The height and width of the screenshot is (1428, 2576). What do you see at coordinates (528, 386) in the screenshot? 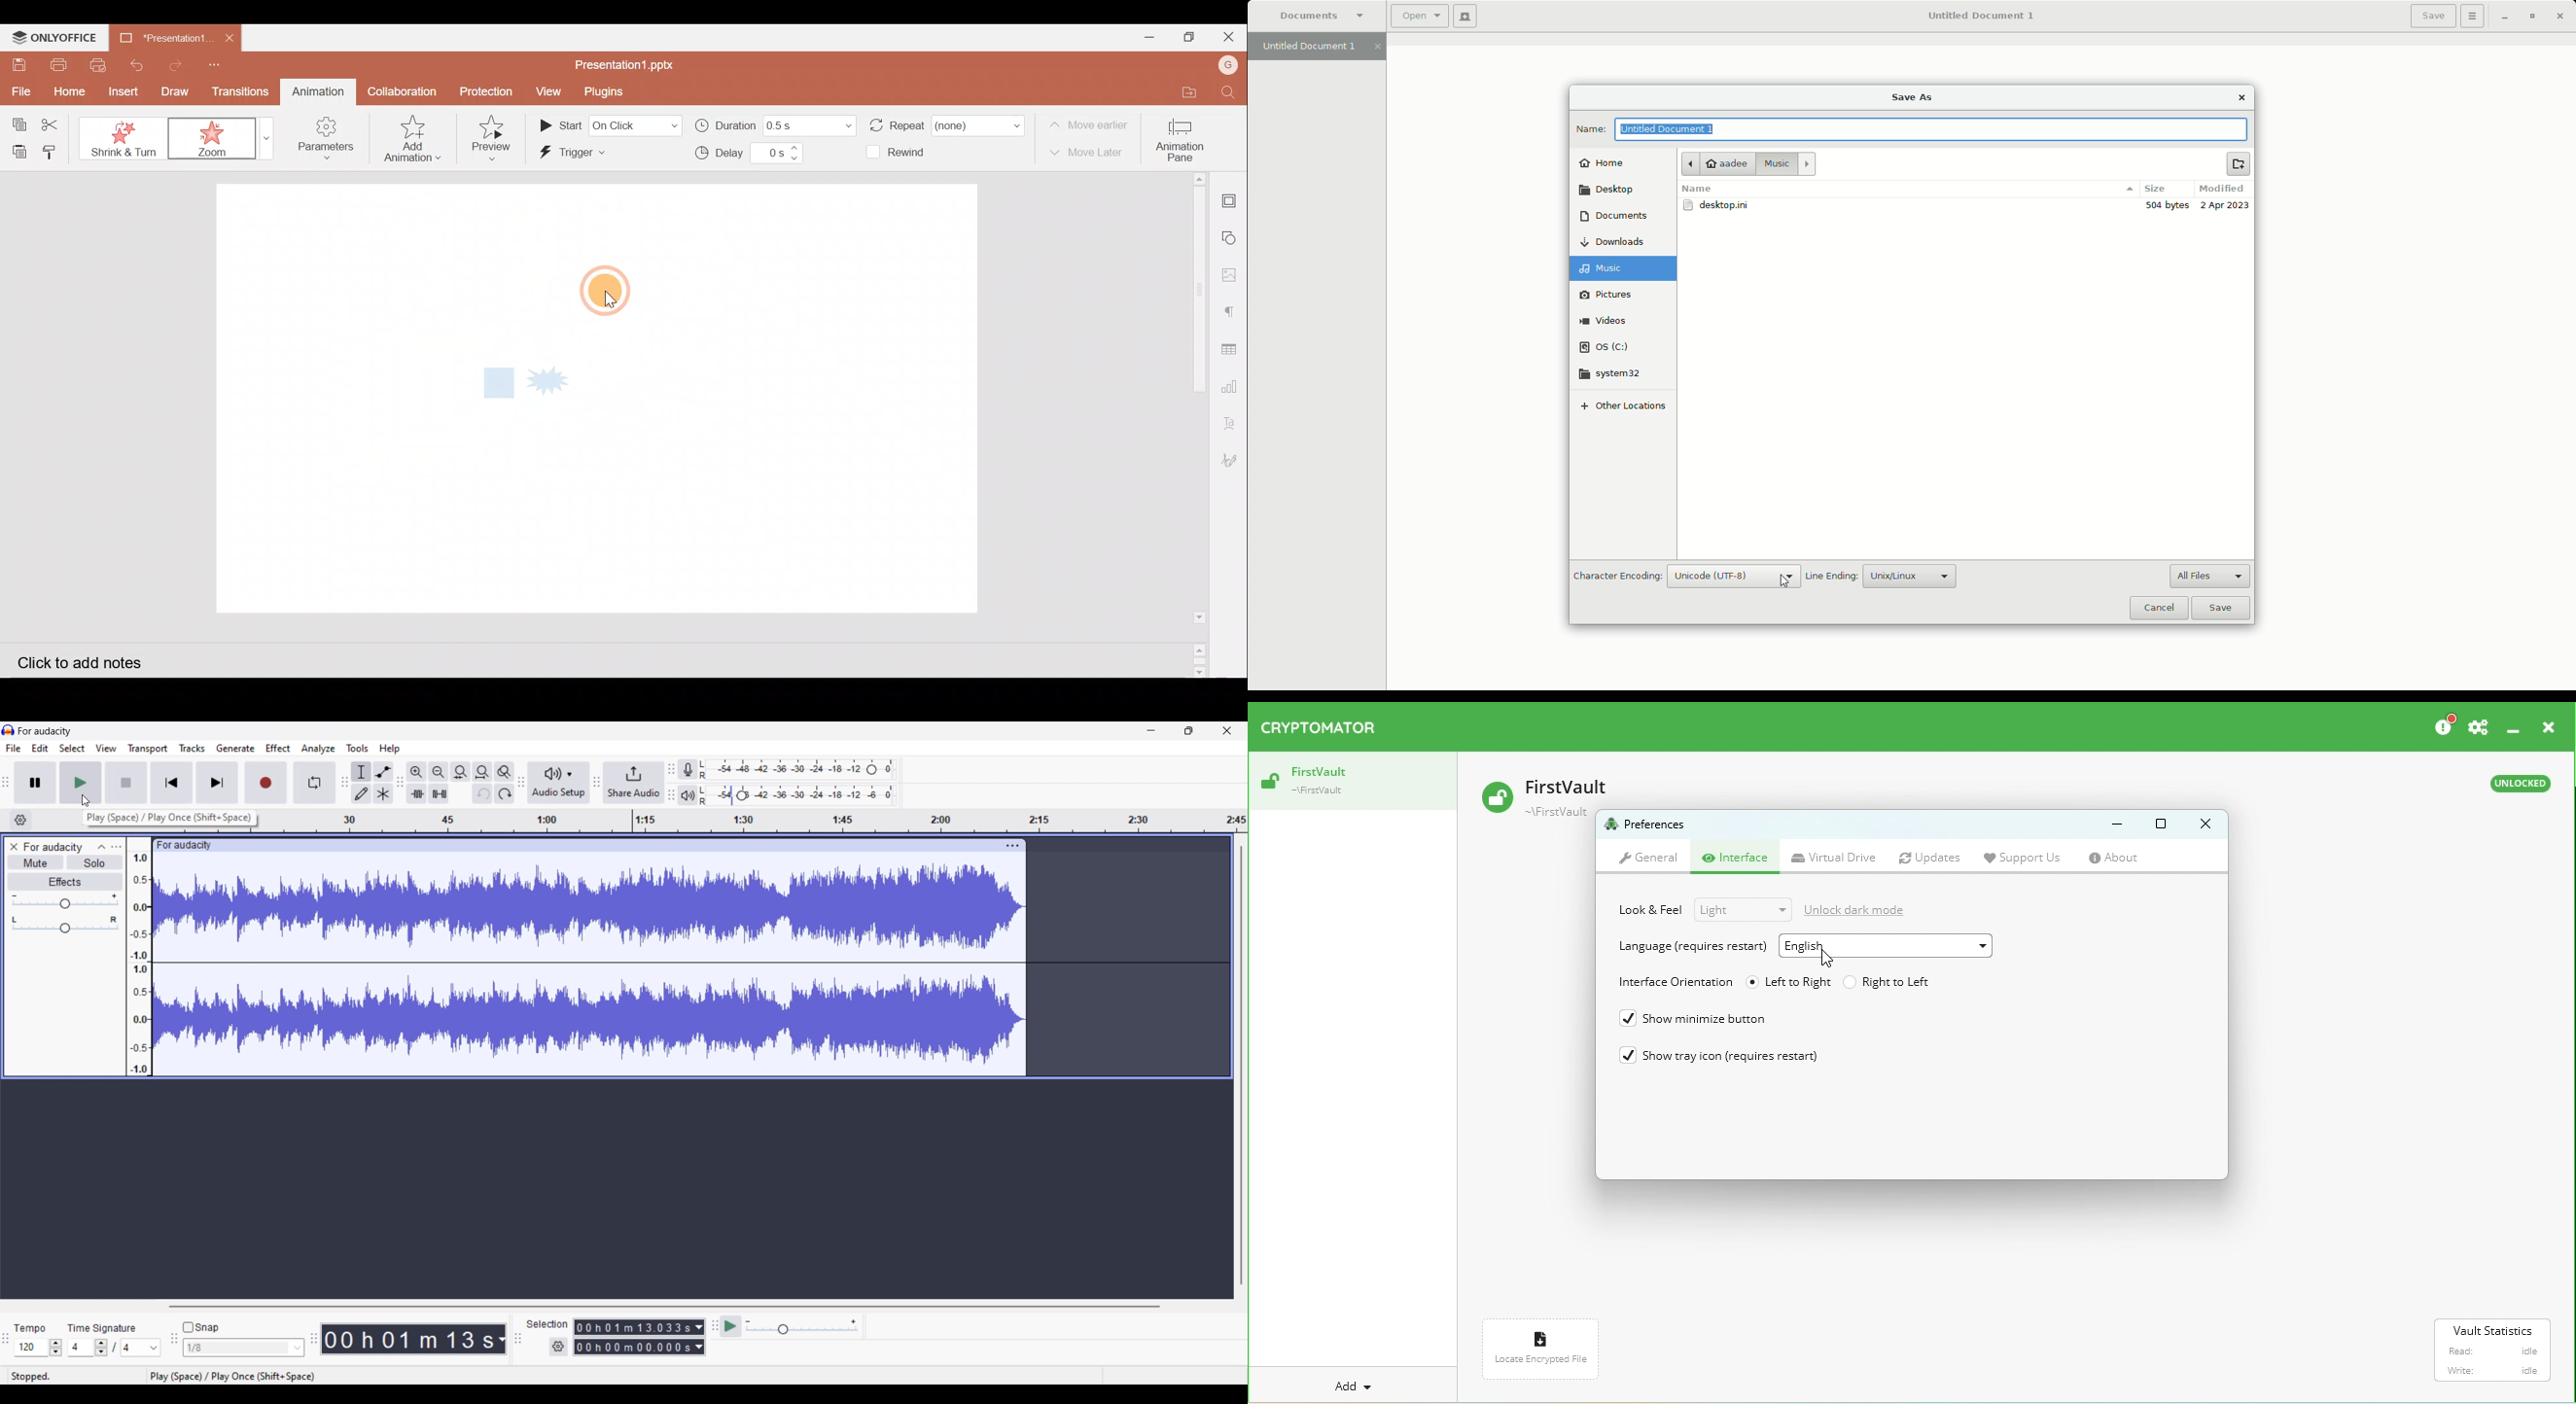
I see `Shape after the zoom animation effect` at bounding box center [528, 386].